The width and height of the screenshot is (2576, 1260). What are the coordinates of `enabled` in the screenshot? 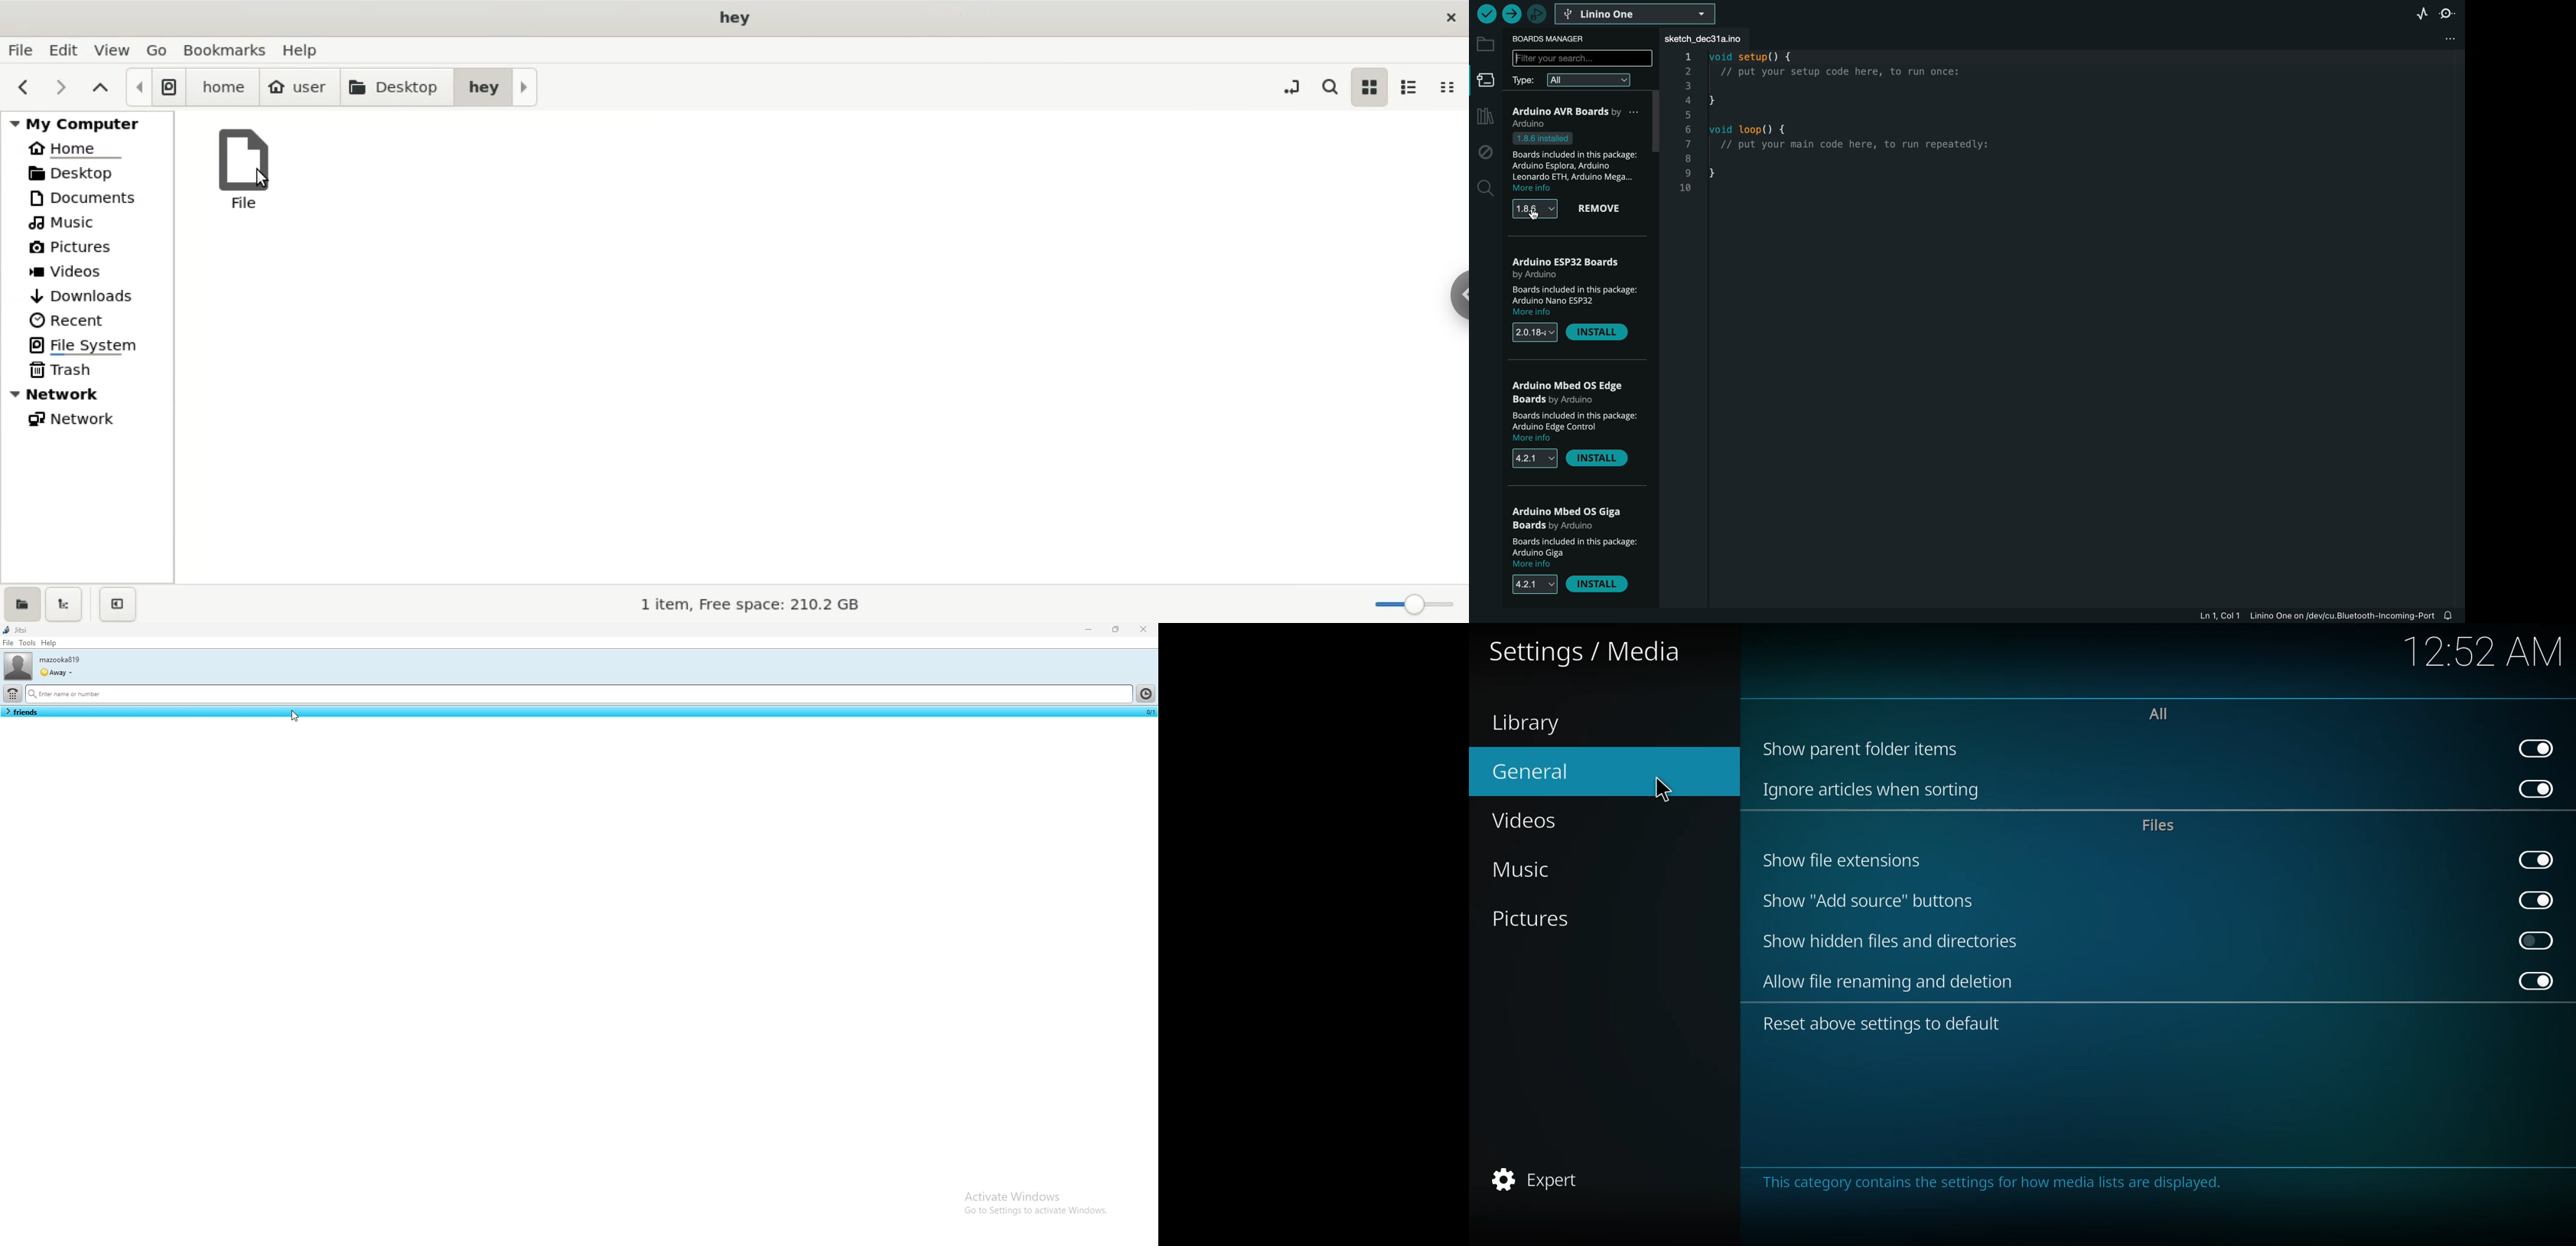 It's located at (2537, 980).